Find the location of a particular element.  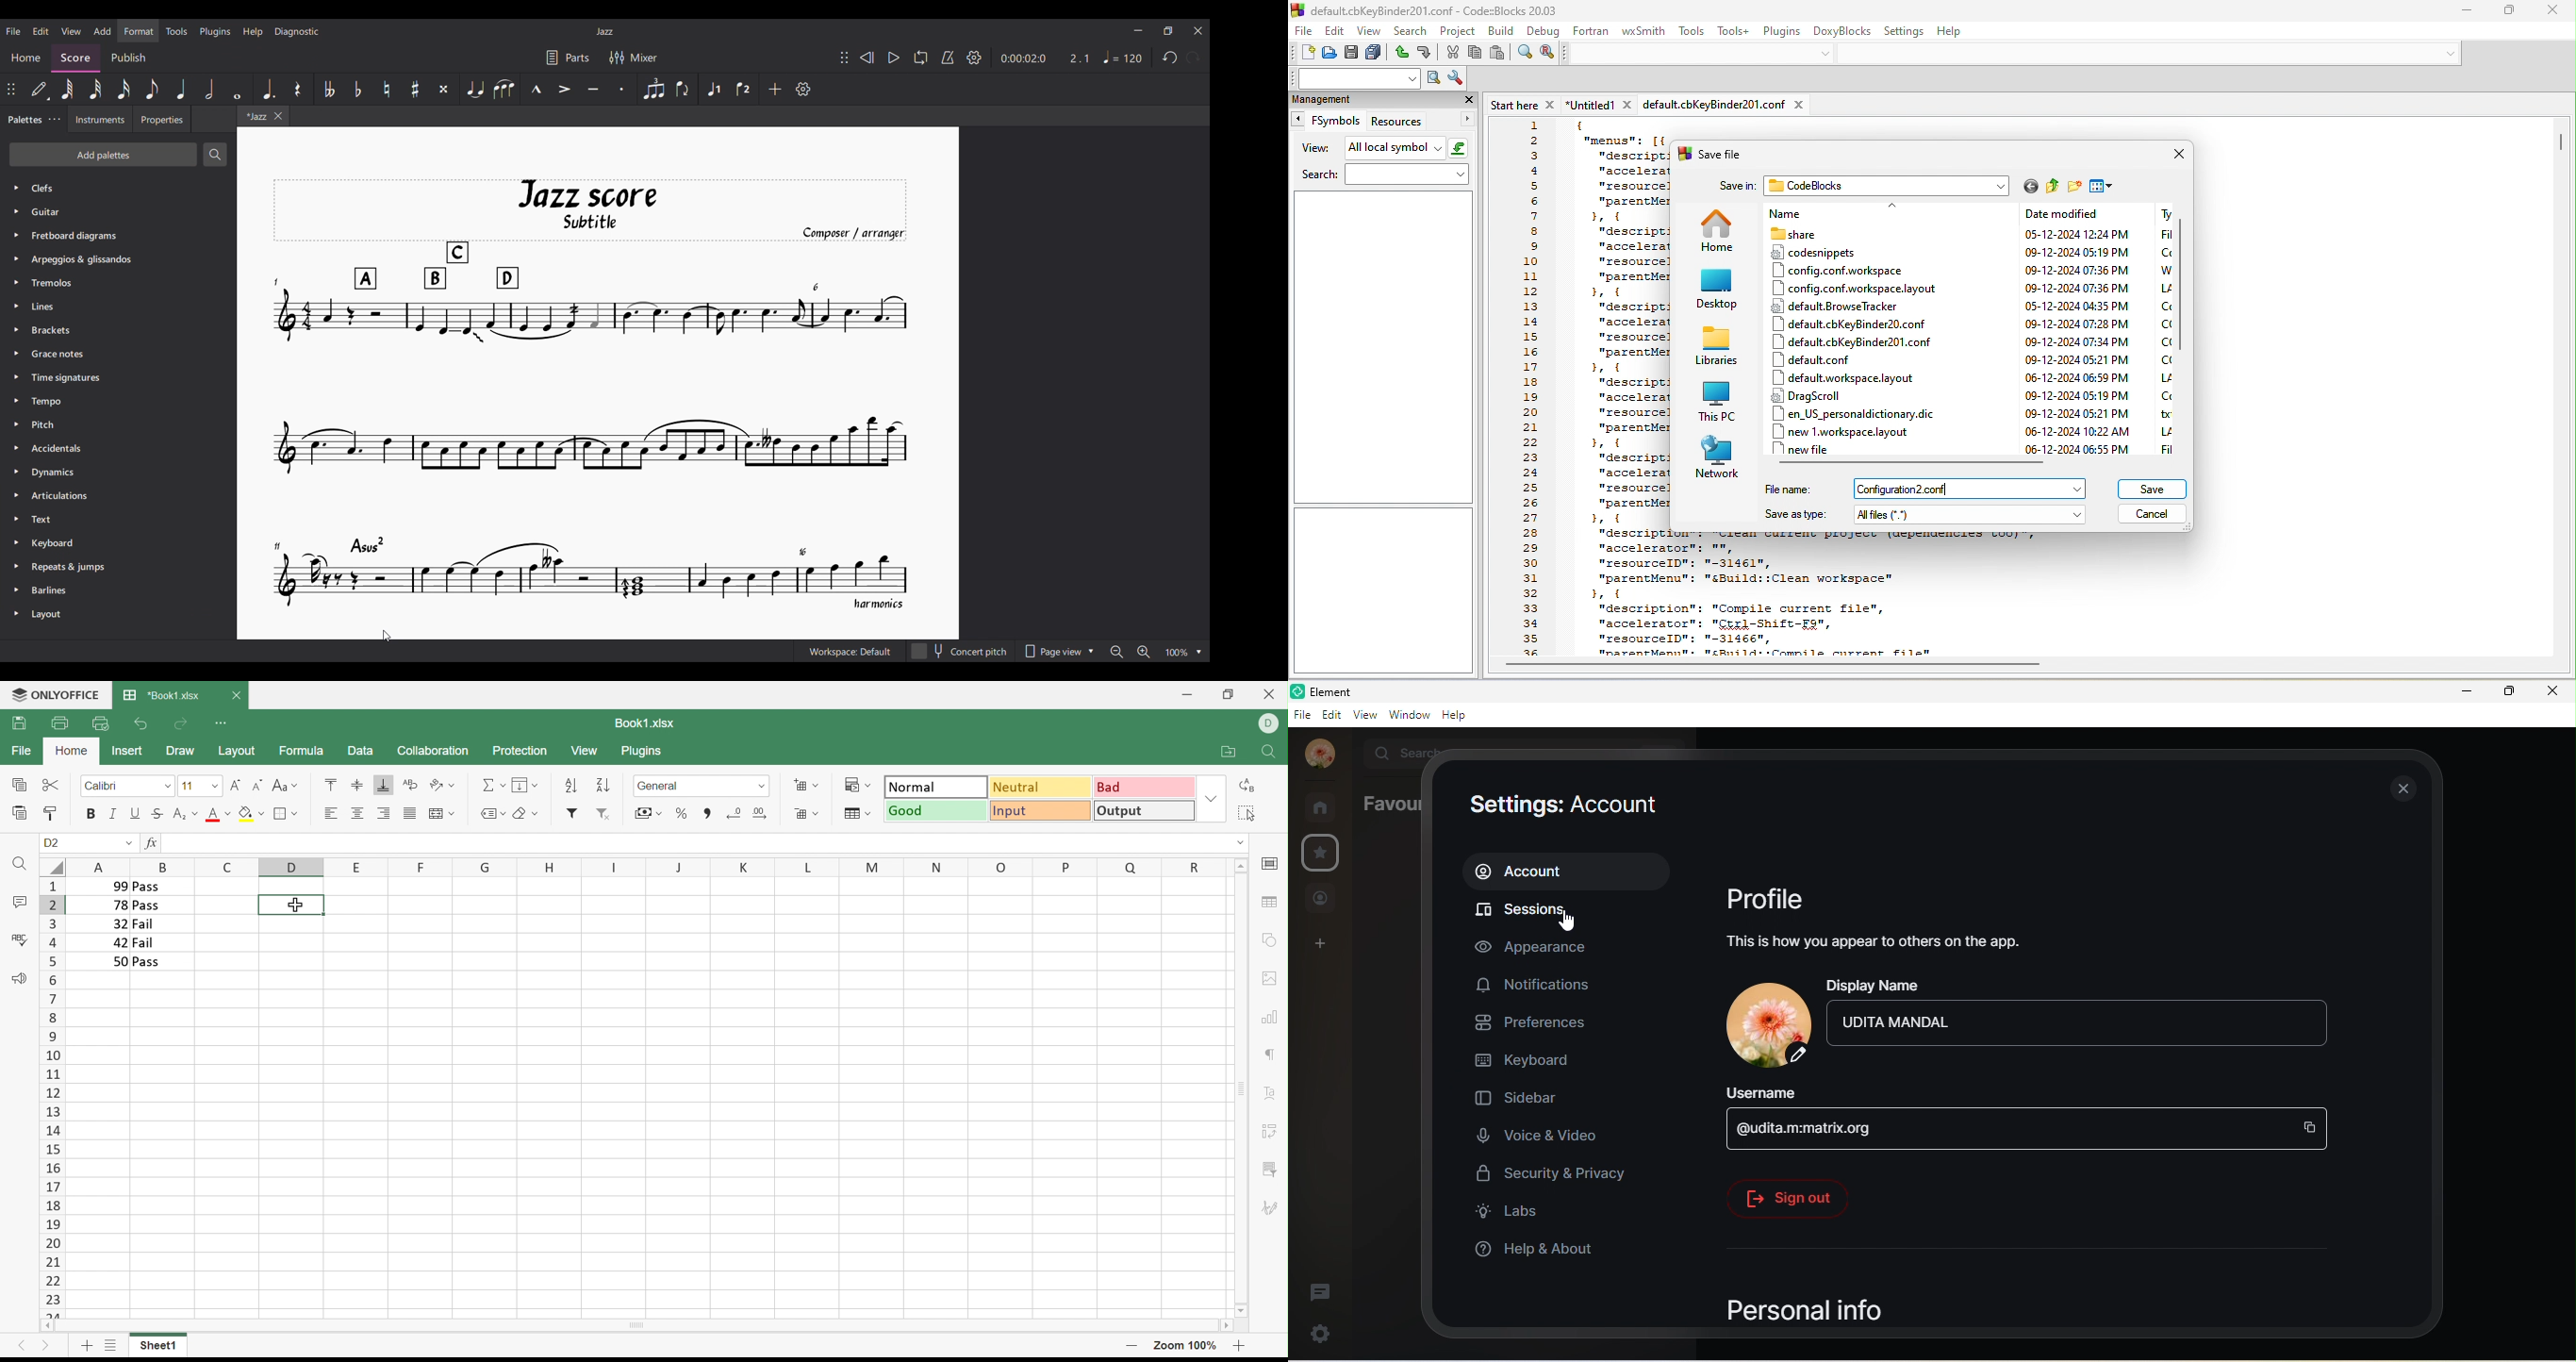

Merge center is located at coordinates (441, 815).